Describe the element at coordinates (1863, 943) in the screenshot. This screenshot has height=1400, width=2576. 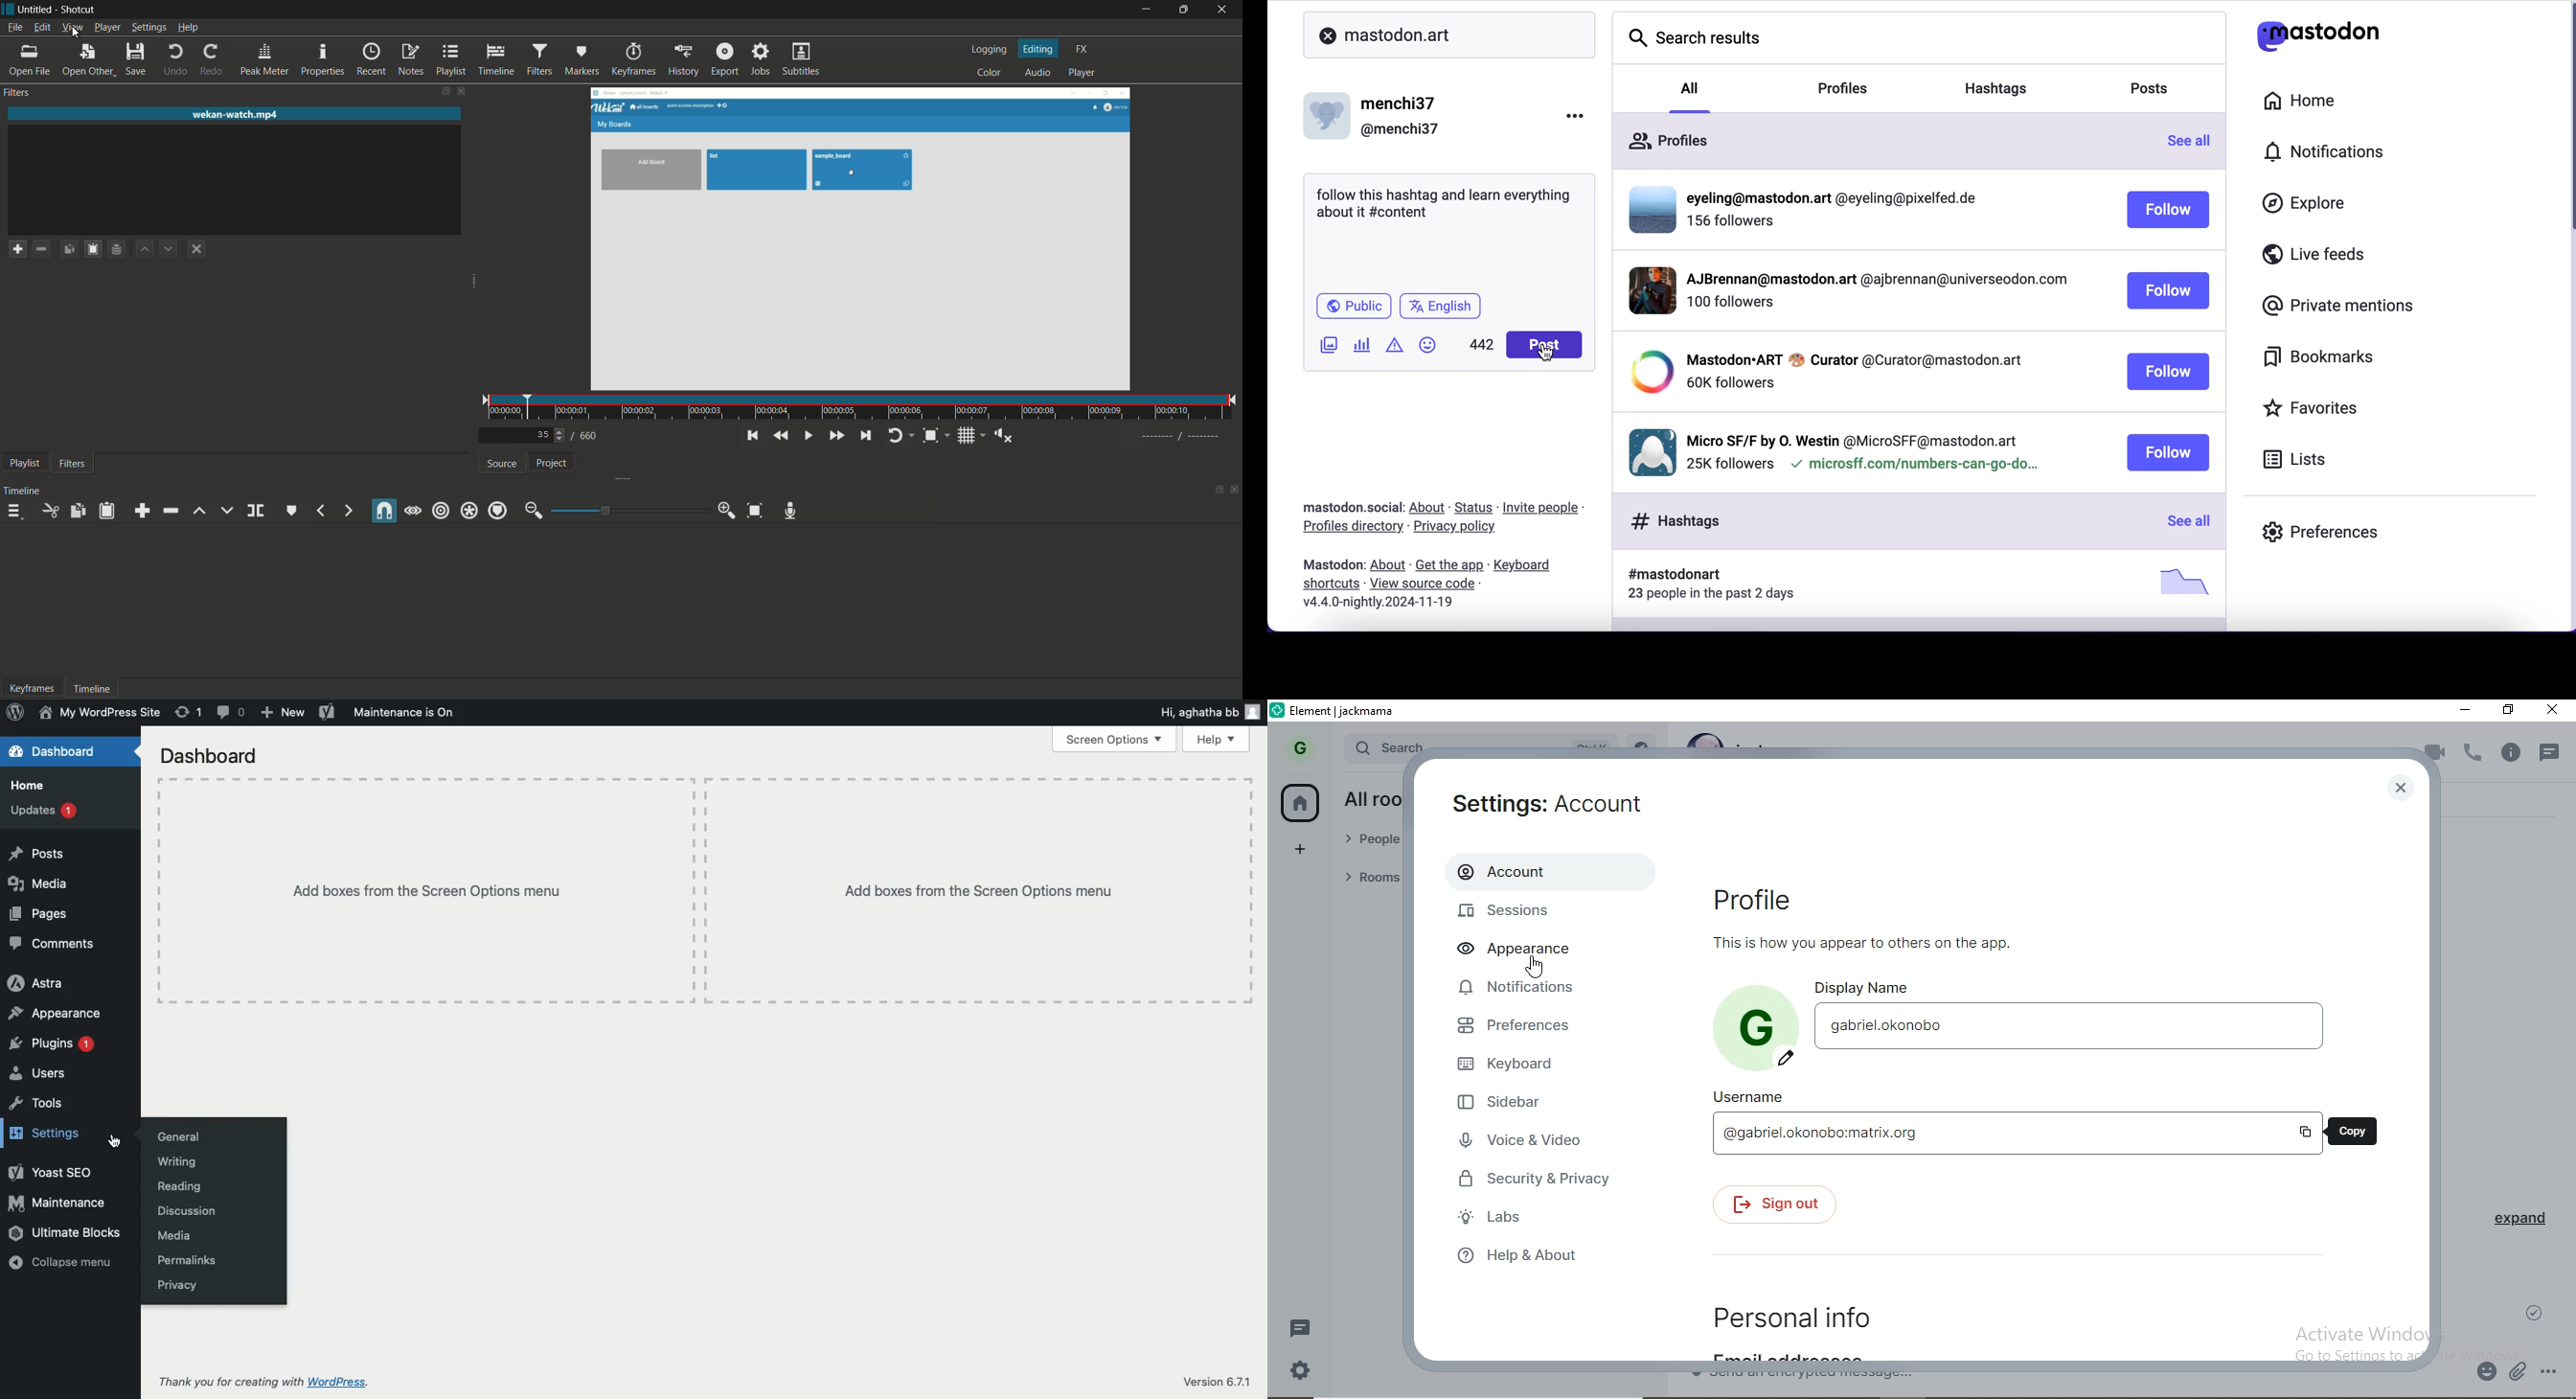
I see `This is how you appear to others on the app.` at that location.